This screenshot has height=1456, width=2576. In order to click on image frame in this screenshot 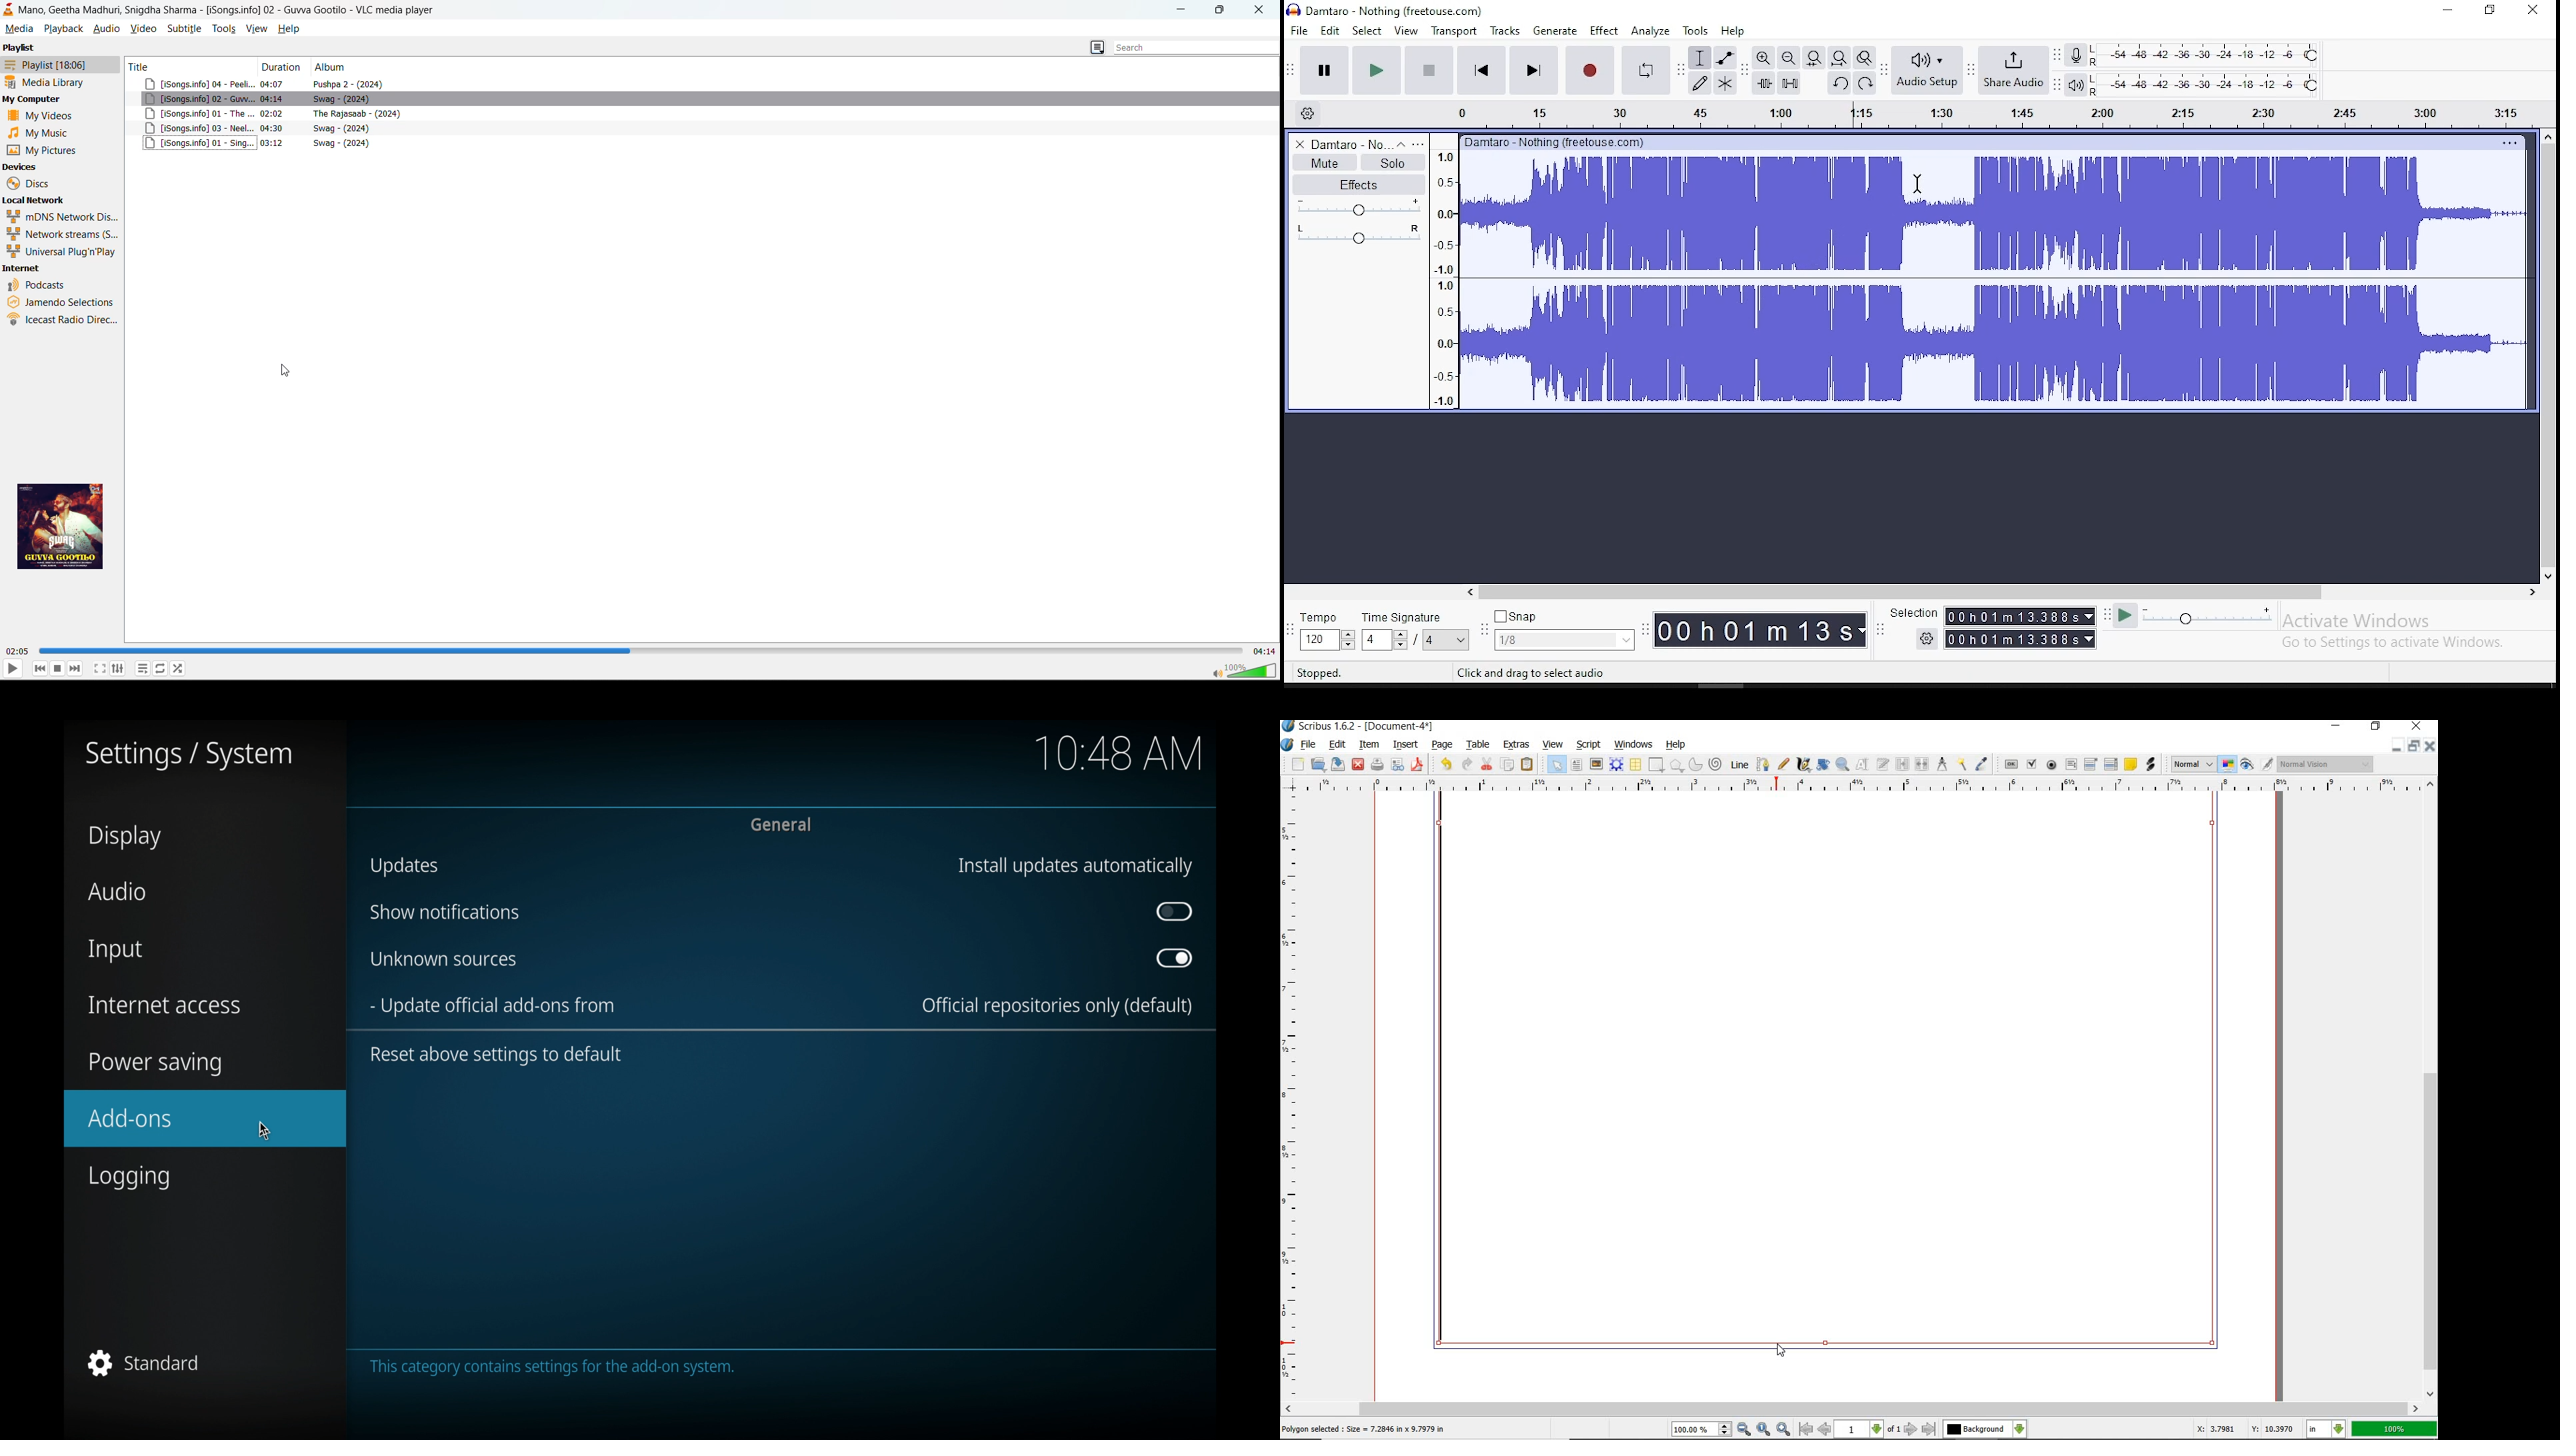, I will do `click(1597, 766)`.